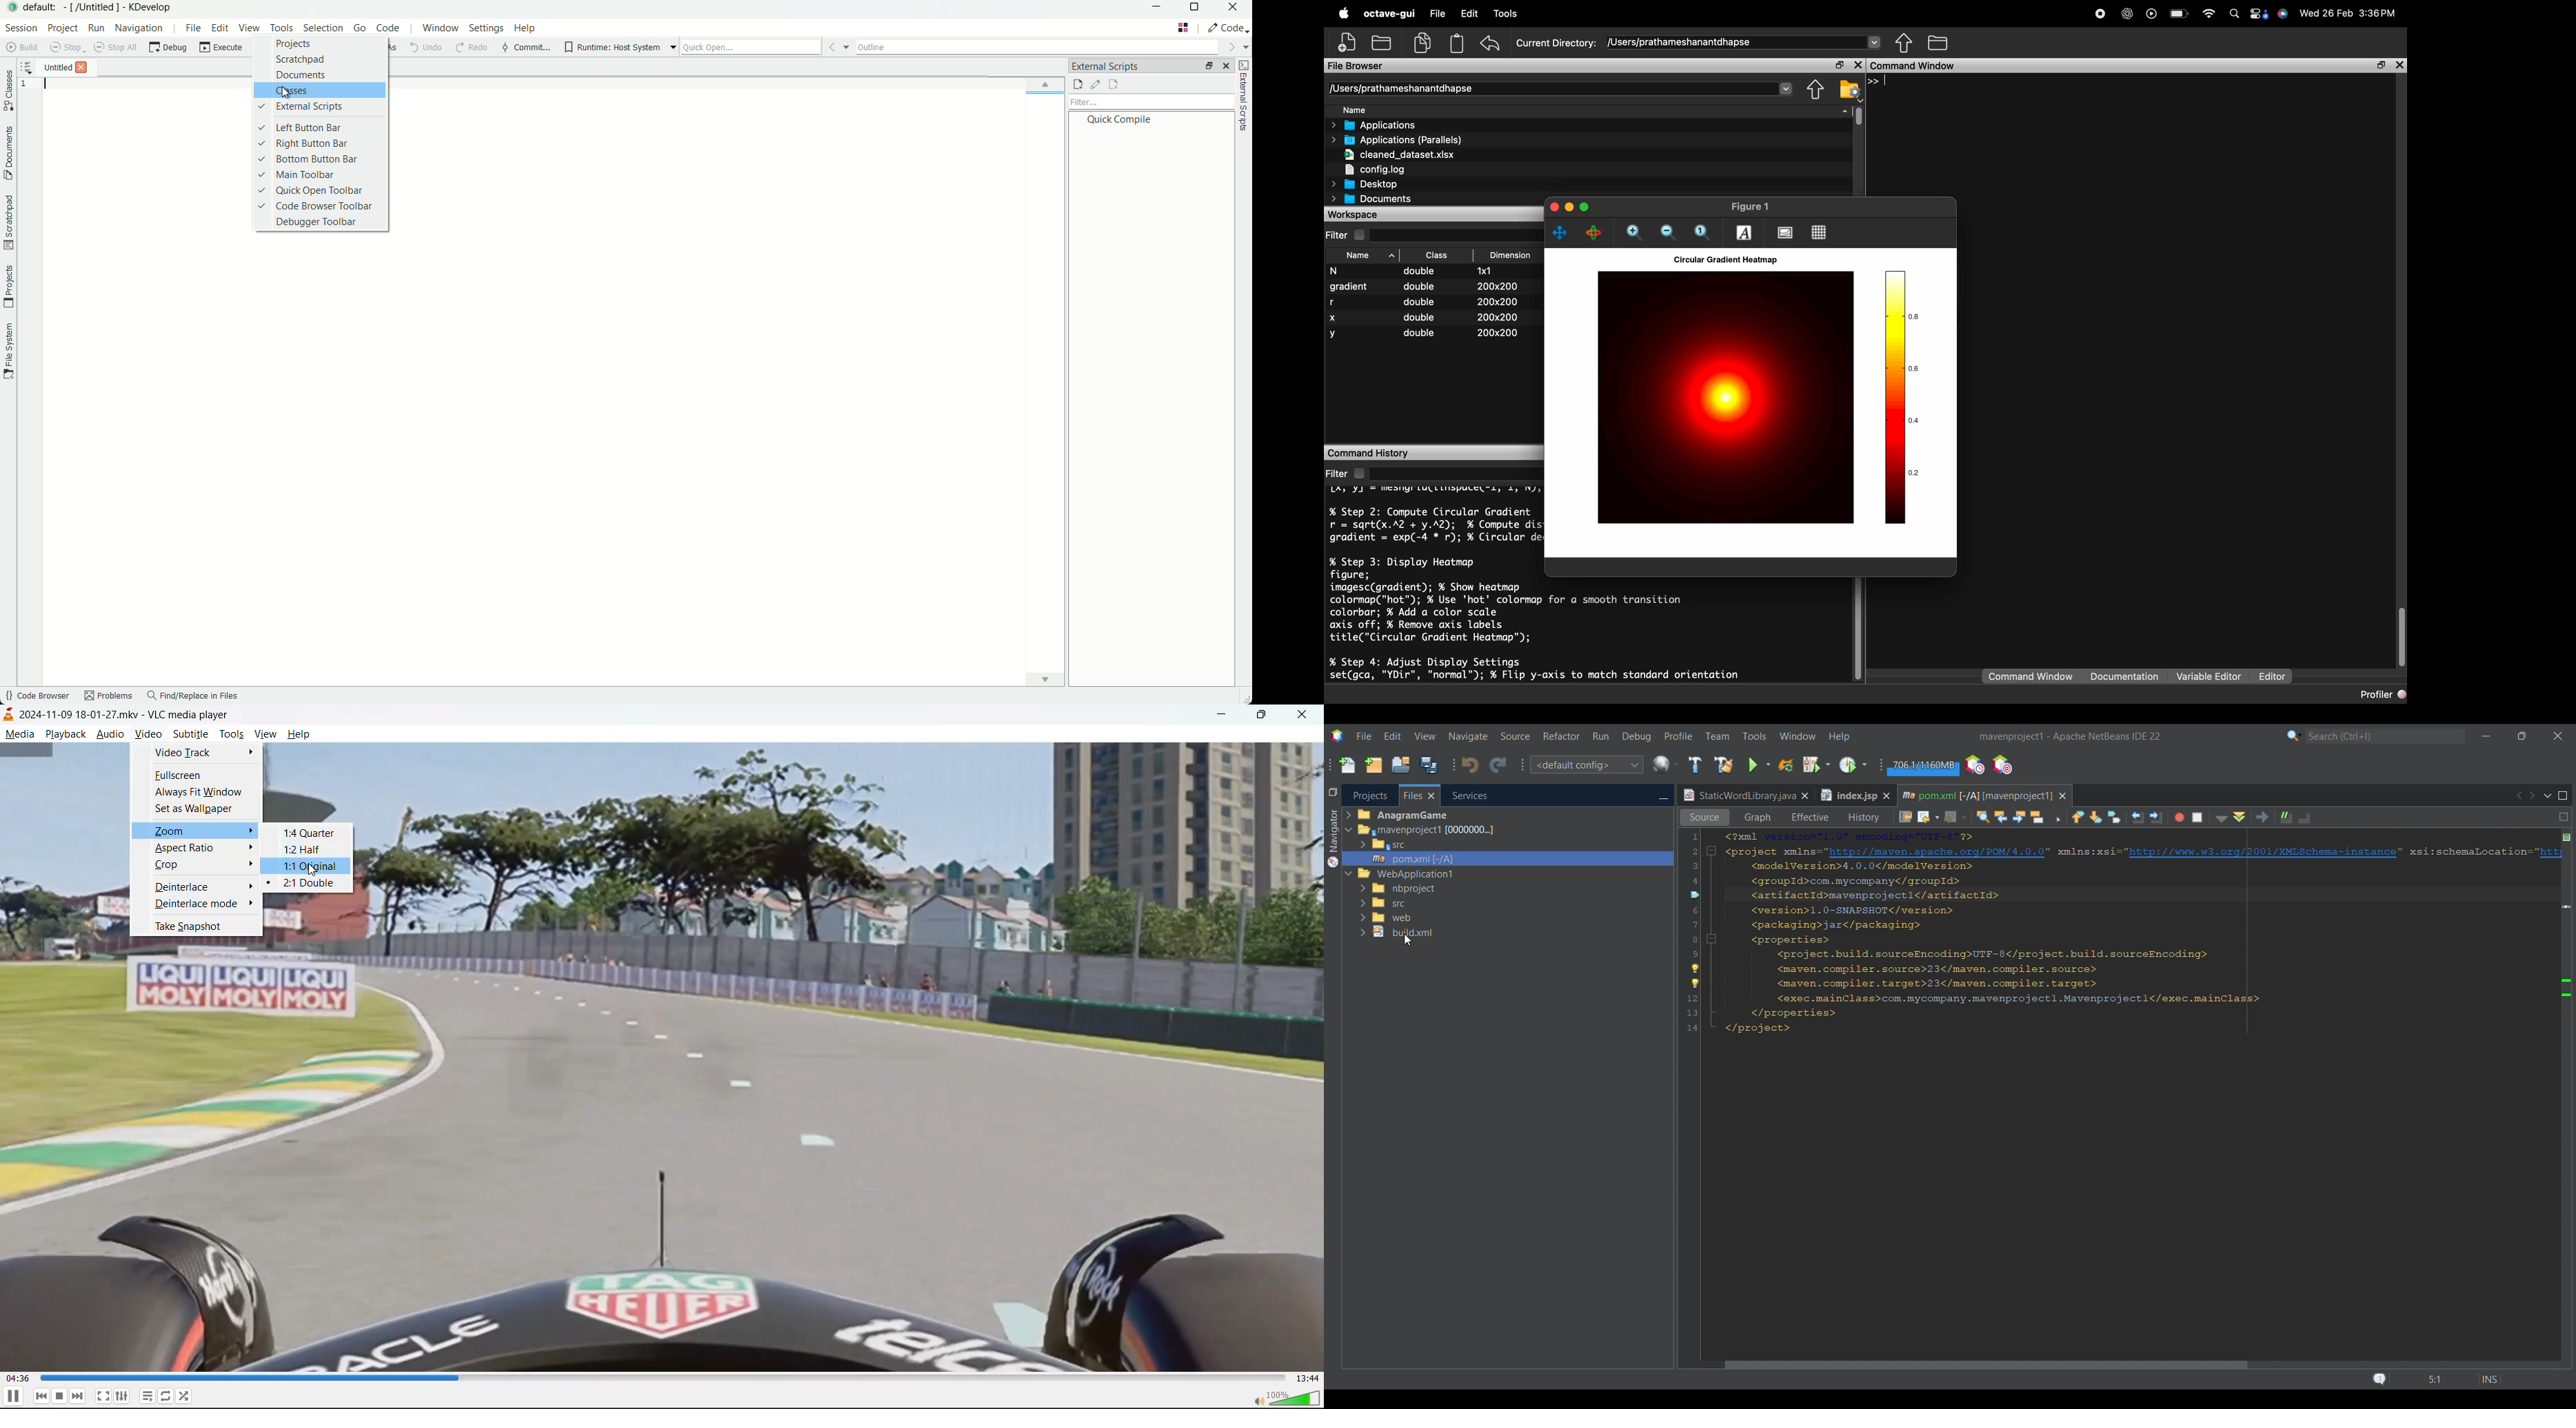 Image resolution: width=2576 pixels, height=1428 pixels. What do you see at coordinates (1856, 117) in the screenshot?
I see `vertical scrollbar` at bounding box center [1856, 117].